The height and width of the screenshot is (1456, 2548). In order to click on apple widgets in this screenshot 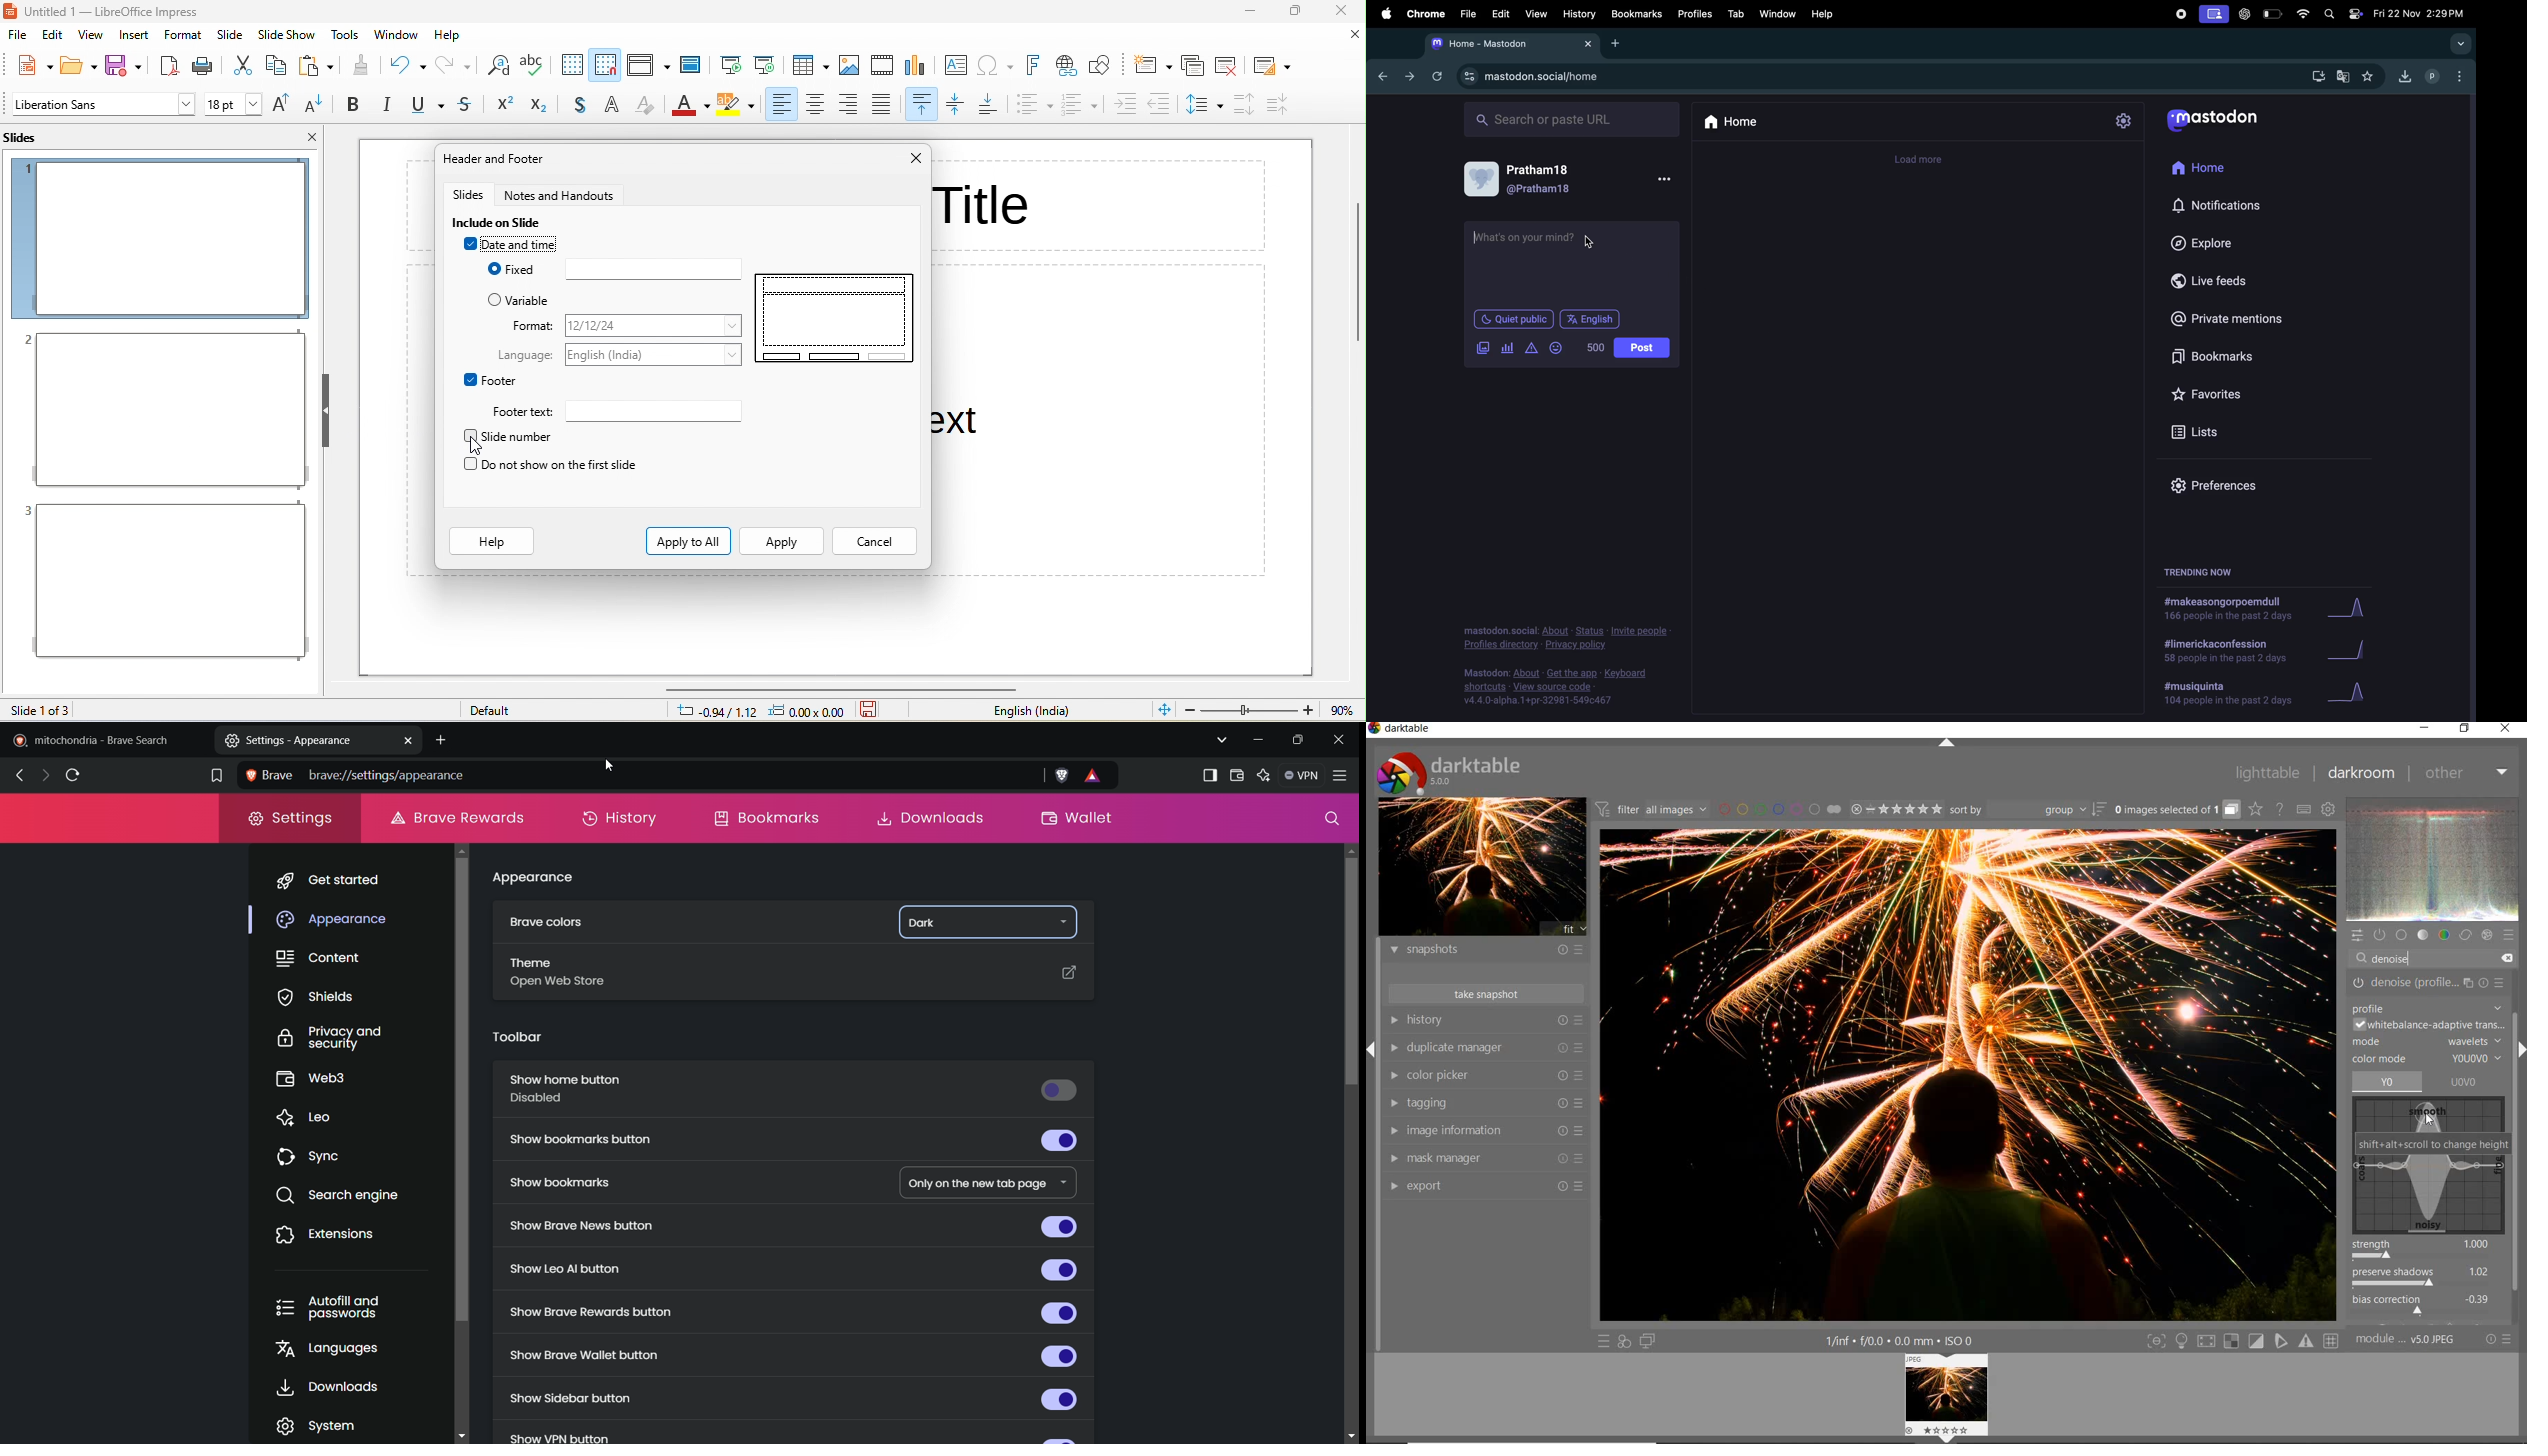, I will do `click(2343, 14)`.